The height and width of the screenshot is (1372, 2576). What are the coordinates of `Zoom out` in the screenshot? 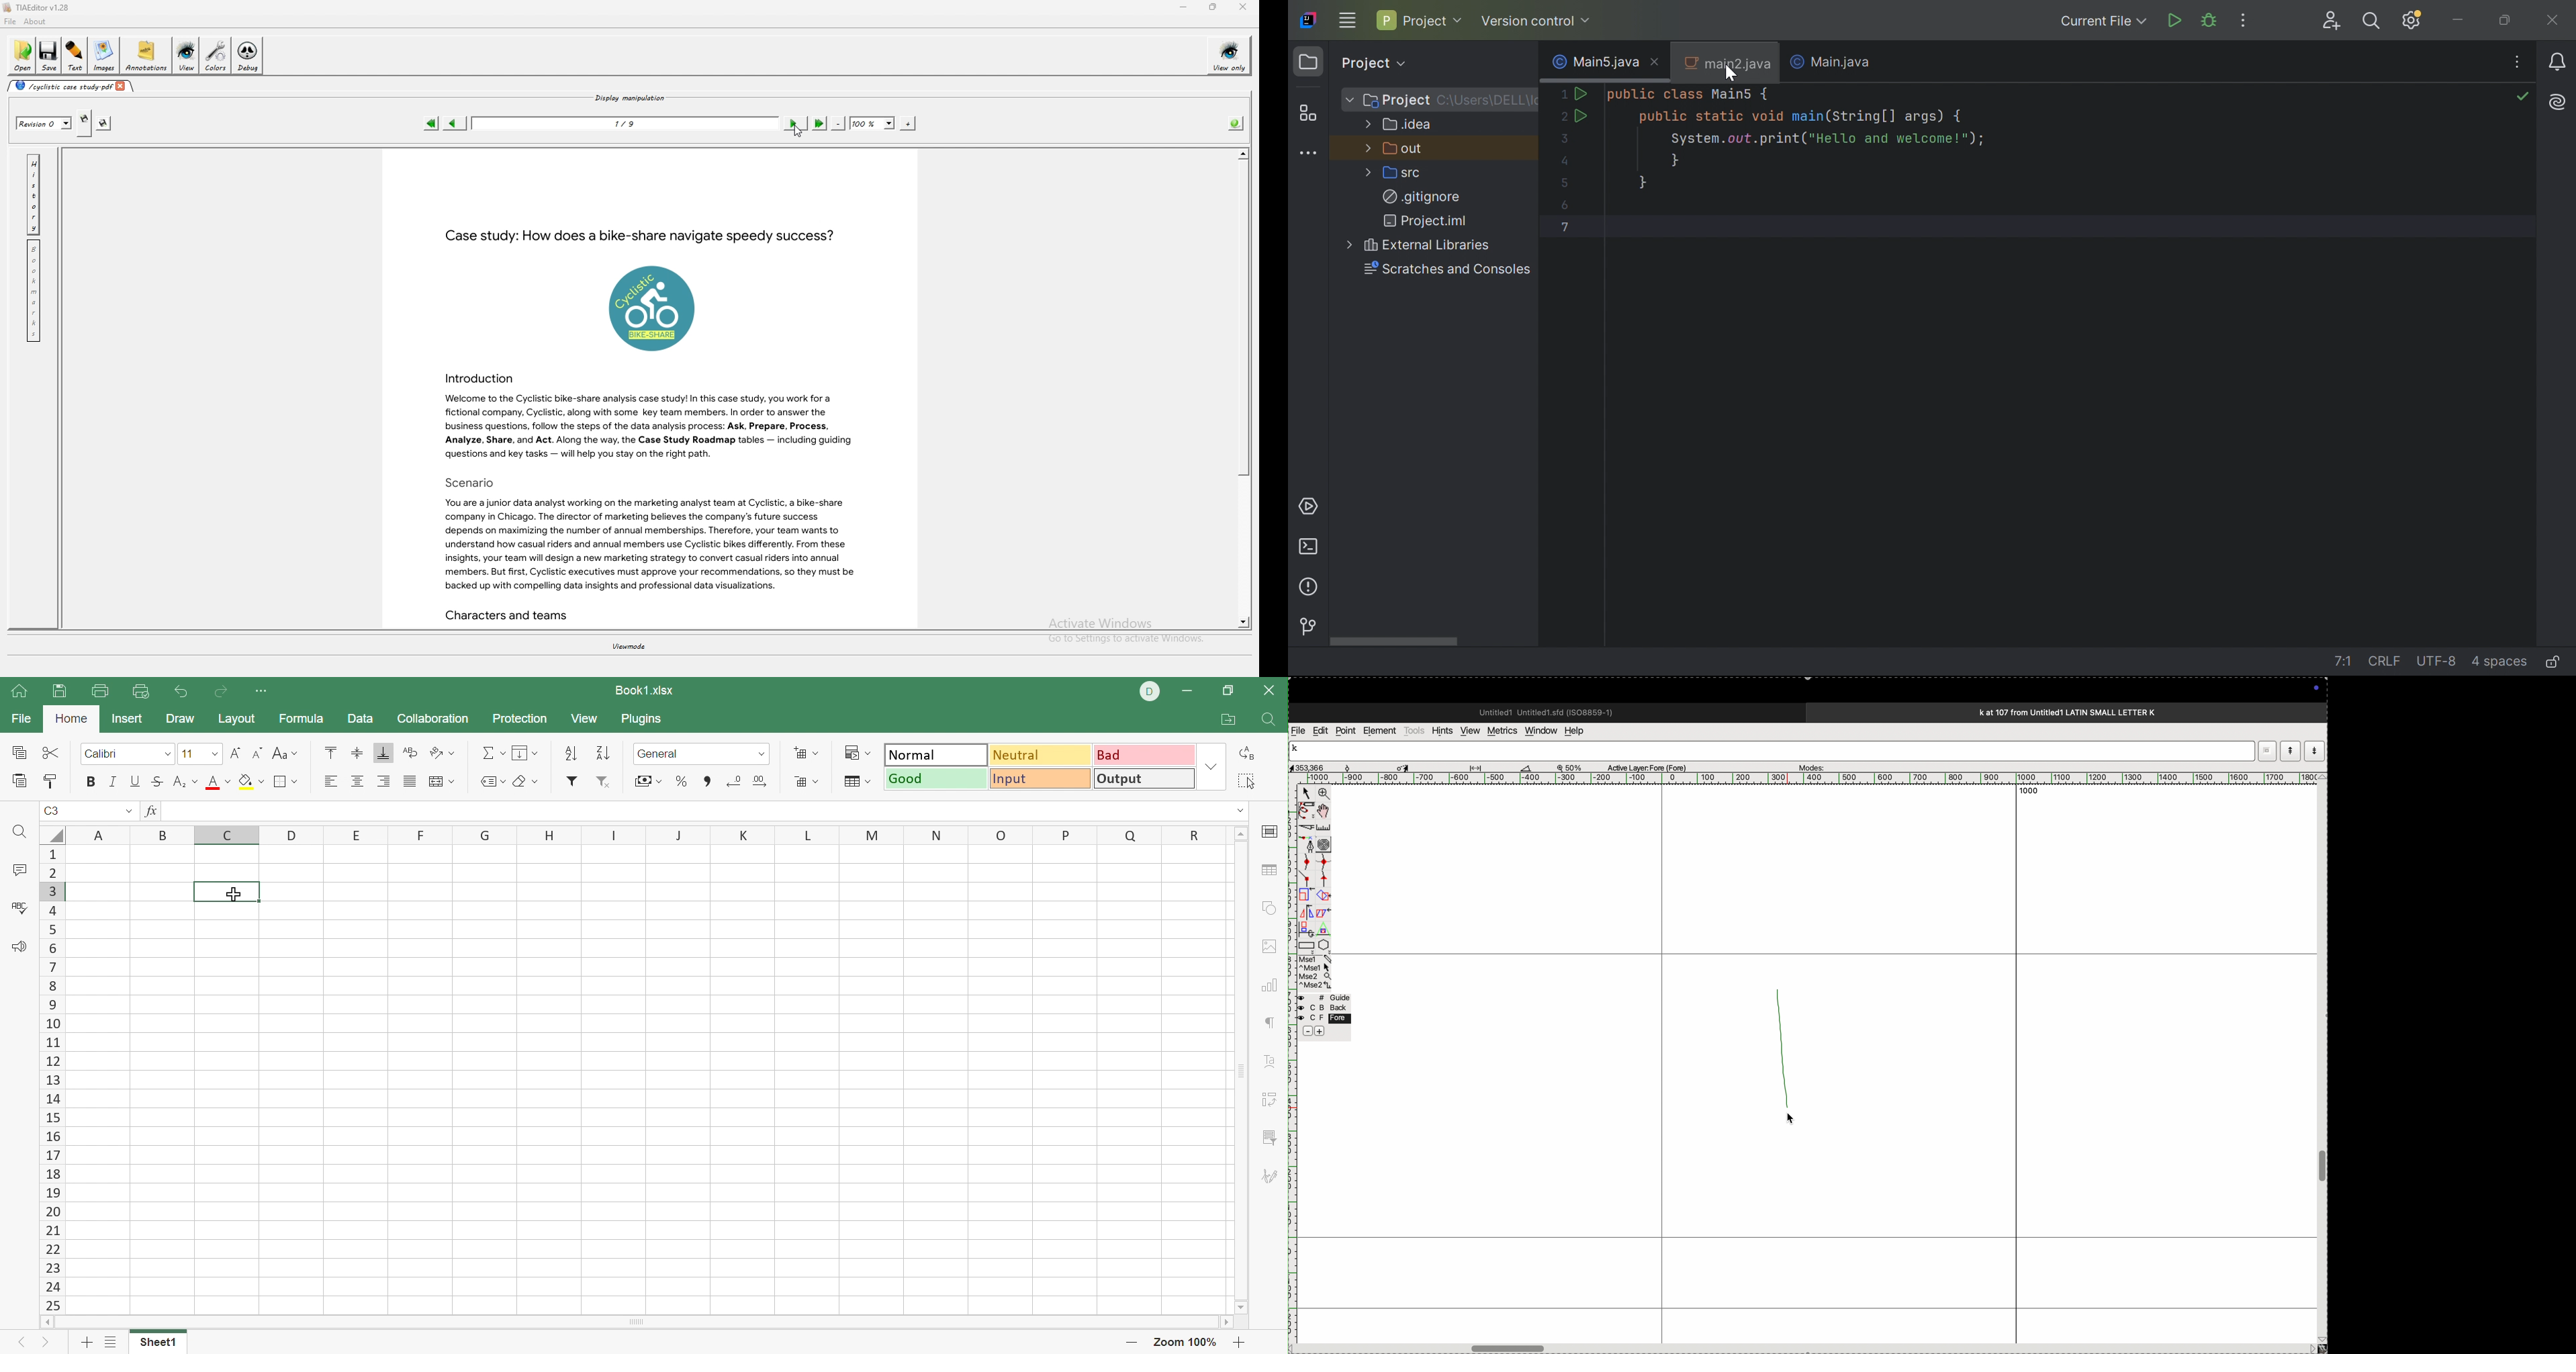 It's located at (1129, 1343).